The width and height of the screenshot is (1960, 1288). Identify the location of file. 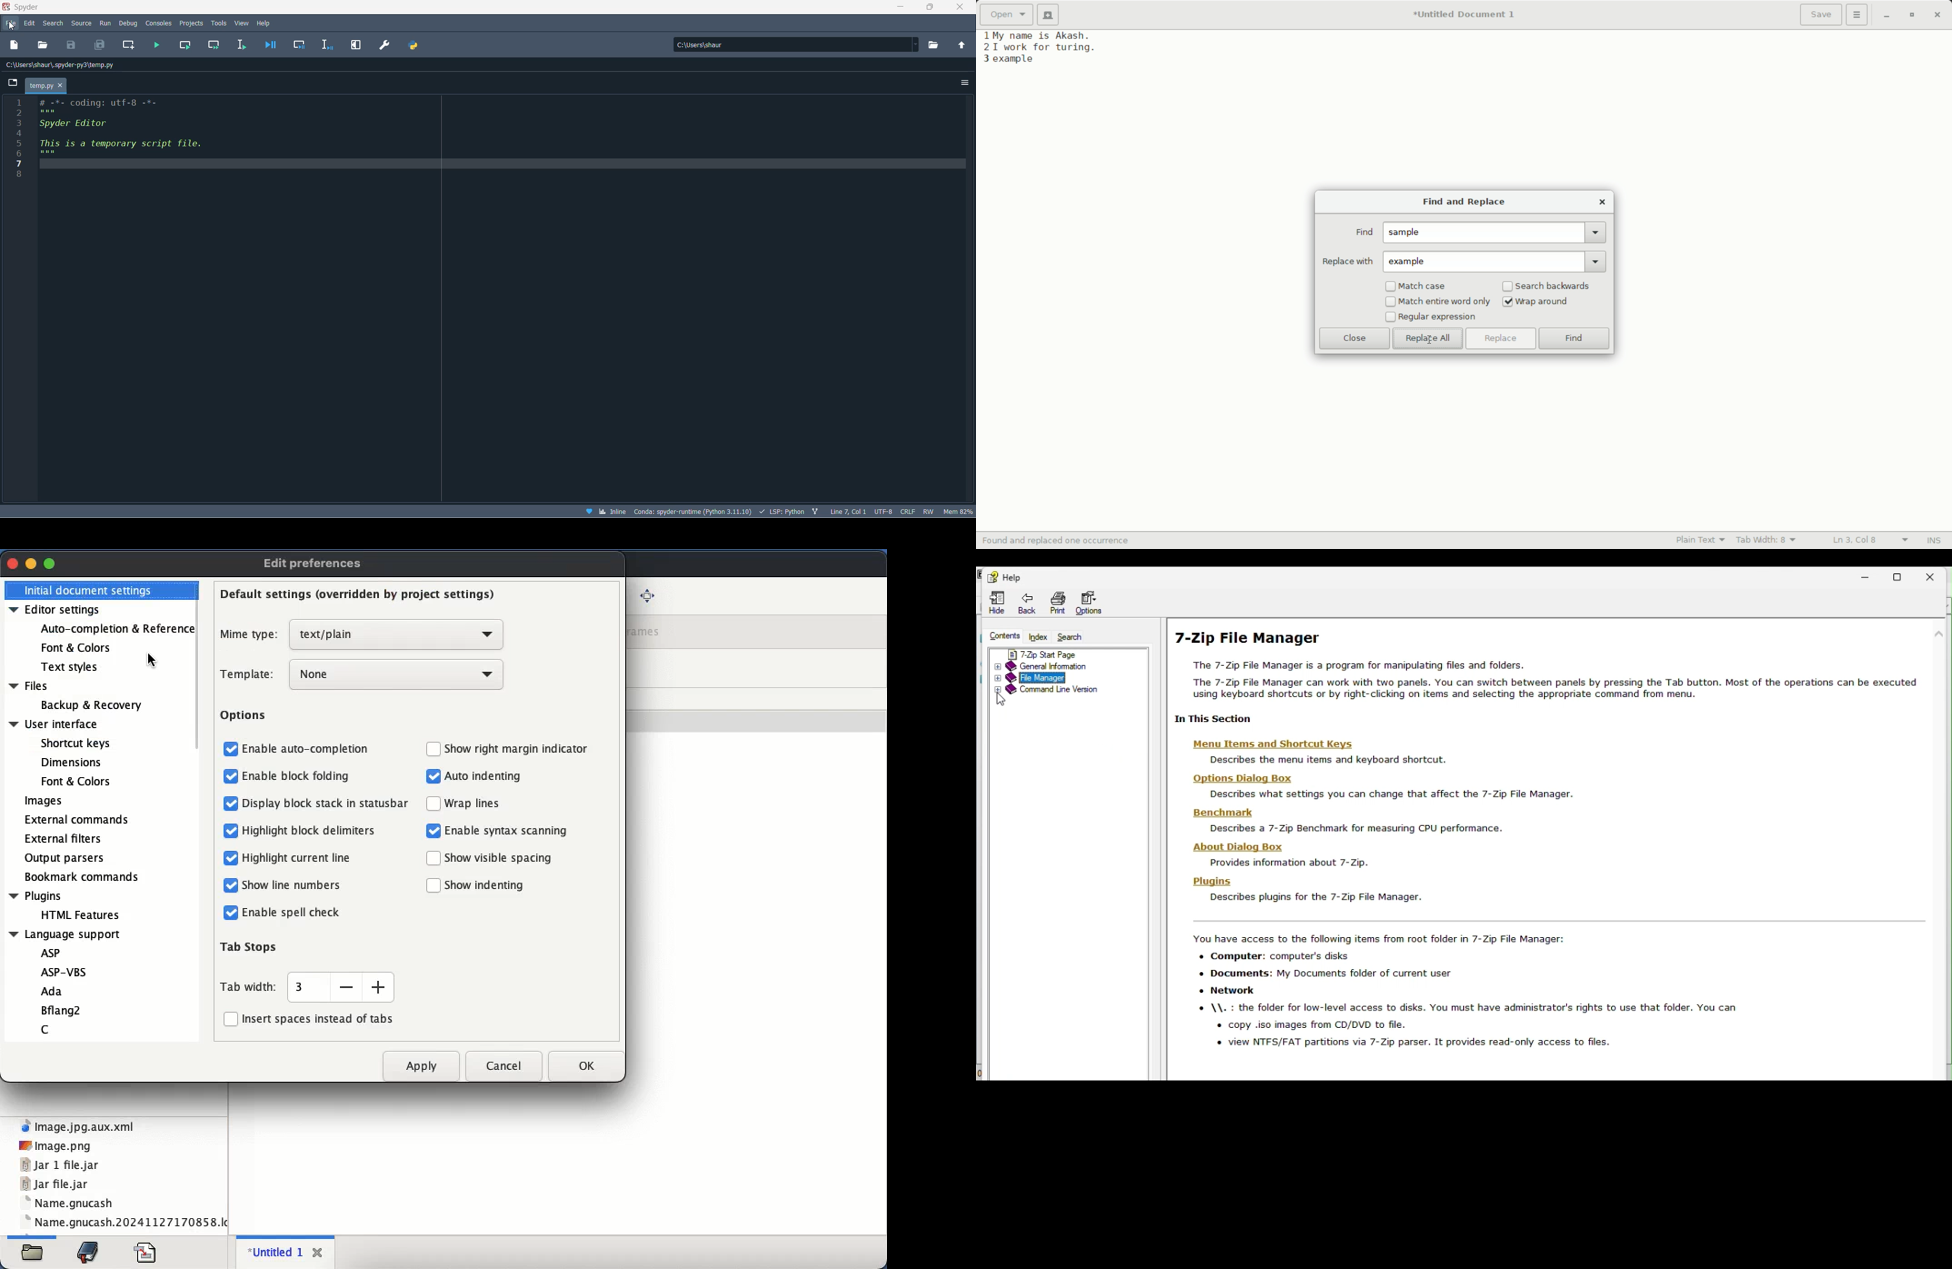
(13, 24).